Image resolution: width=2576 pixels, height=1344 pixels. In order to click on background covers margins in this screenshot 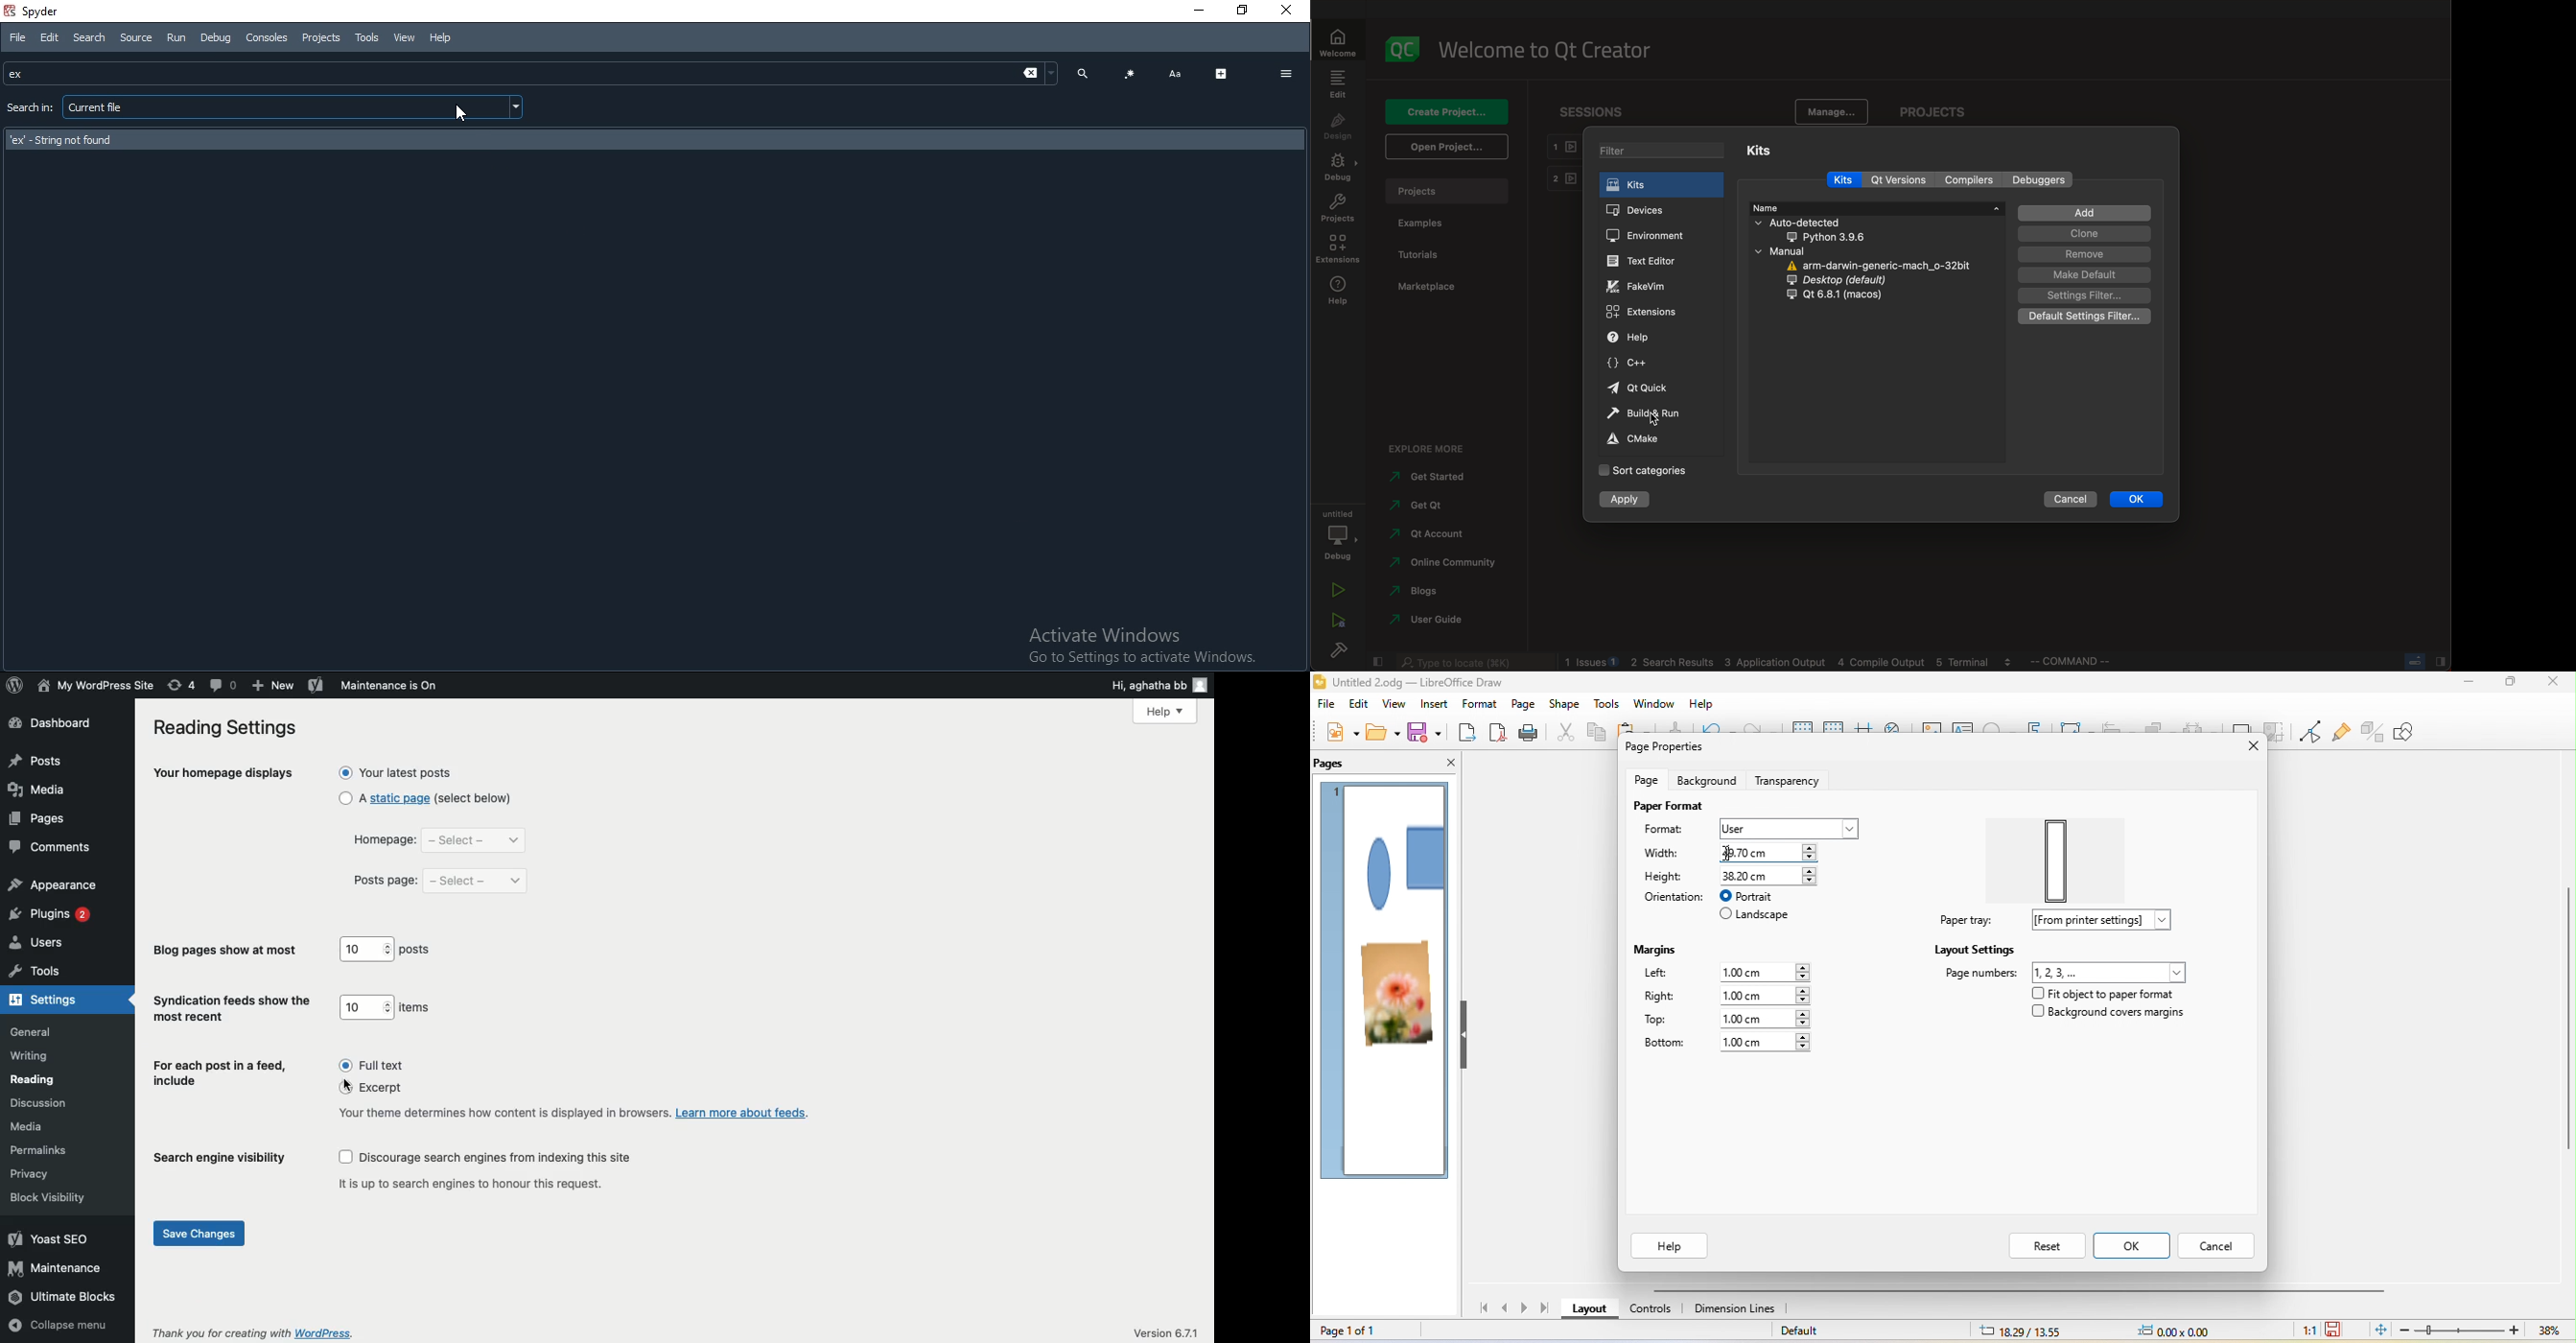, I will do `click(2115, 1016)`.